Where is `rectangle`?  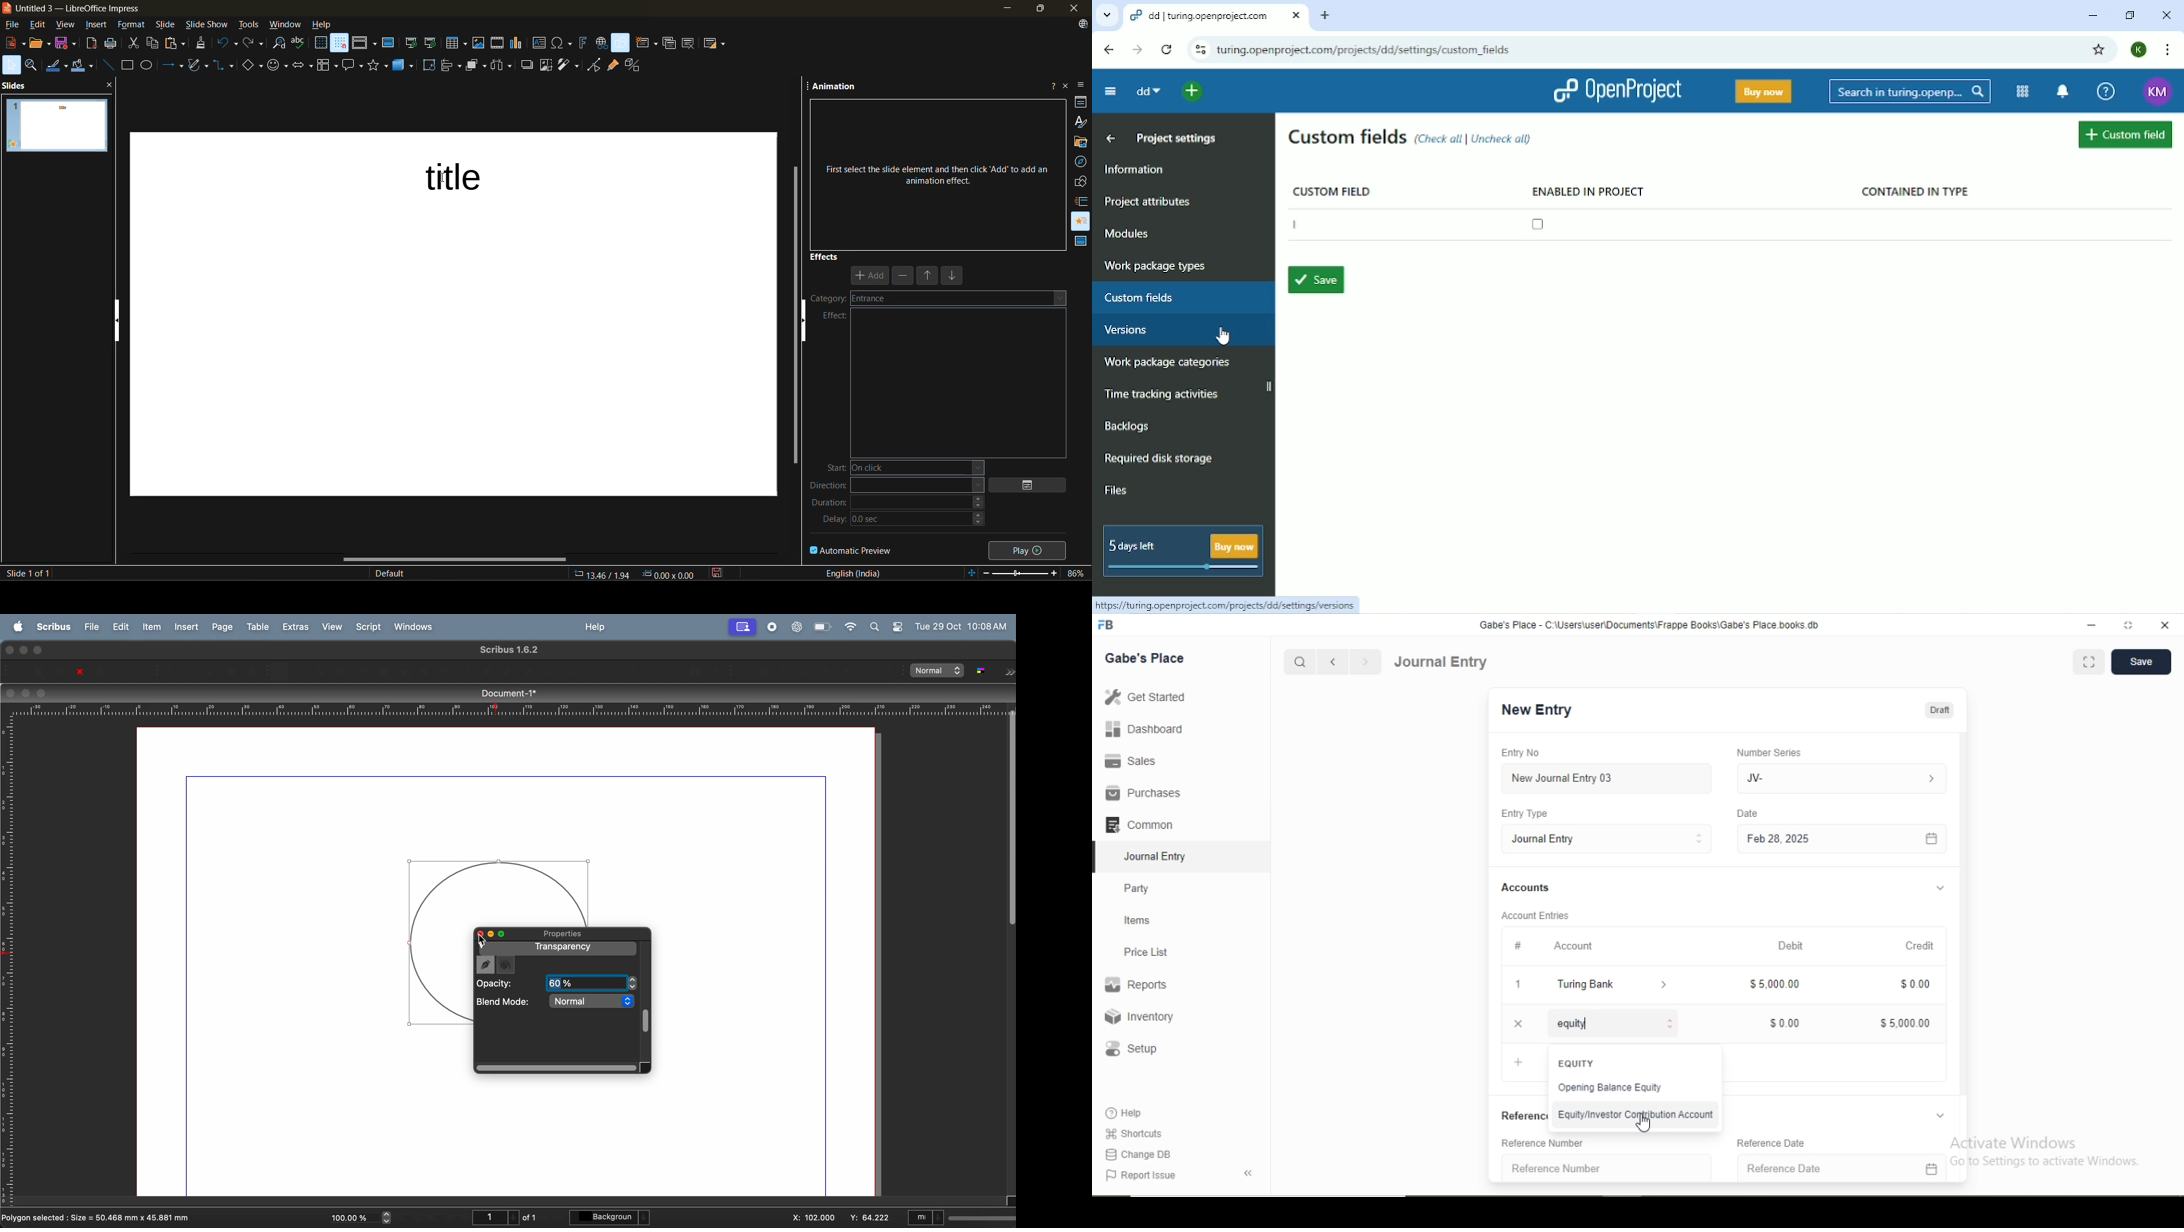
rectangle is located at coordinates (129, 65).